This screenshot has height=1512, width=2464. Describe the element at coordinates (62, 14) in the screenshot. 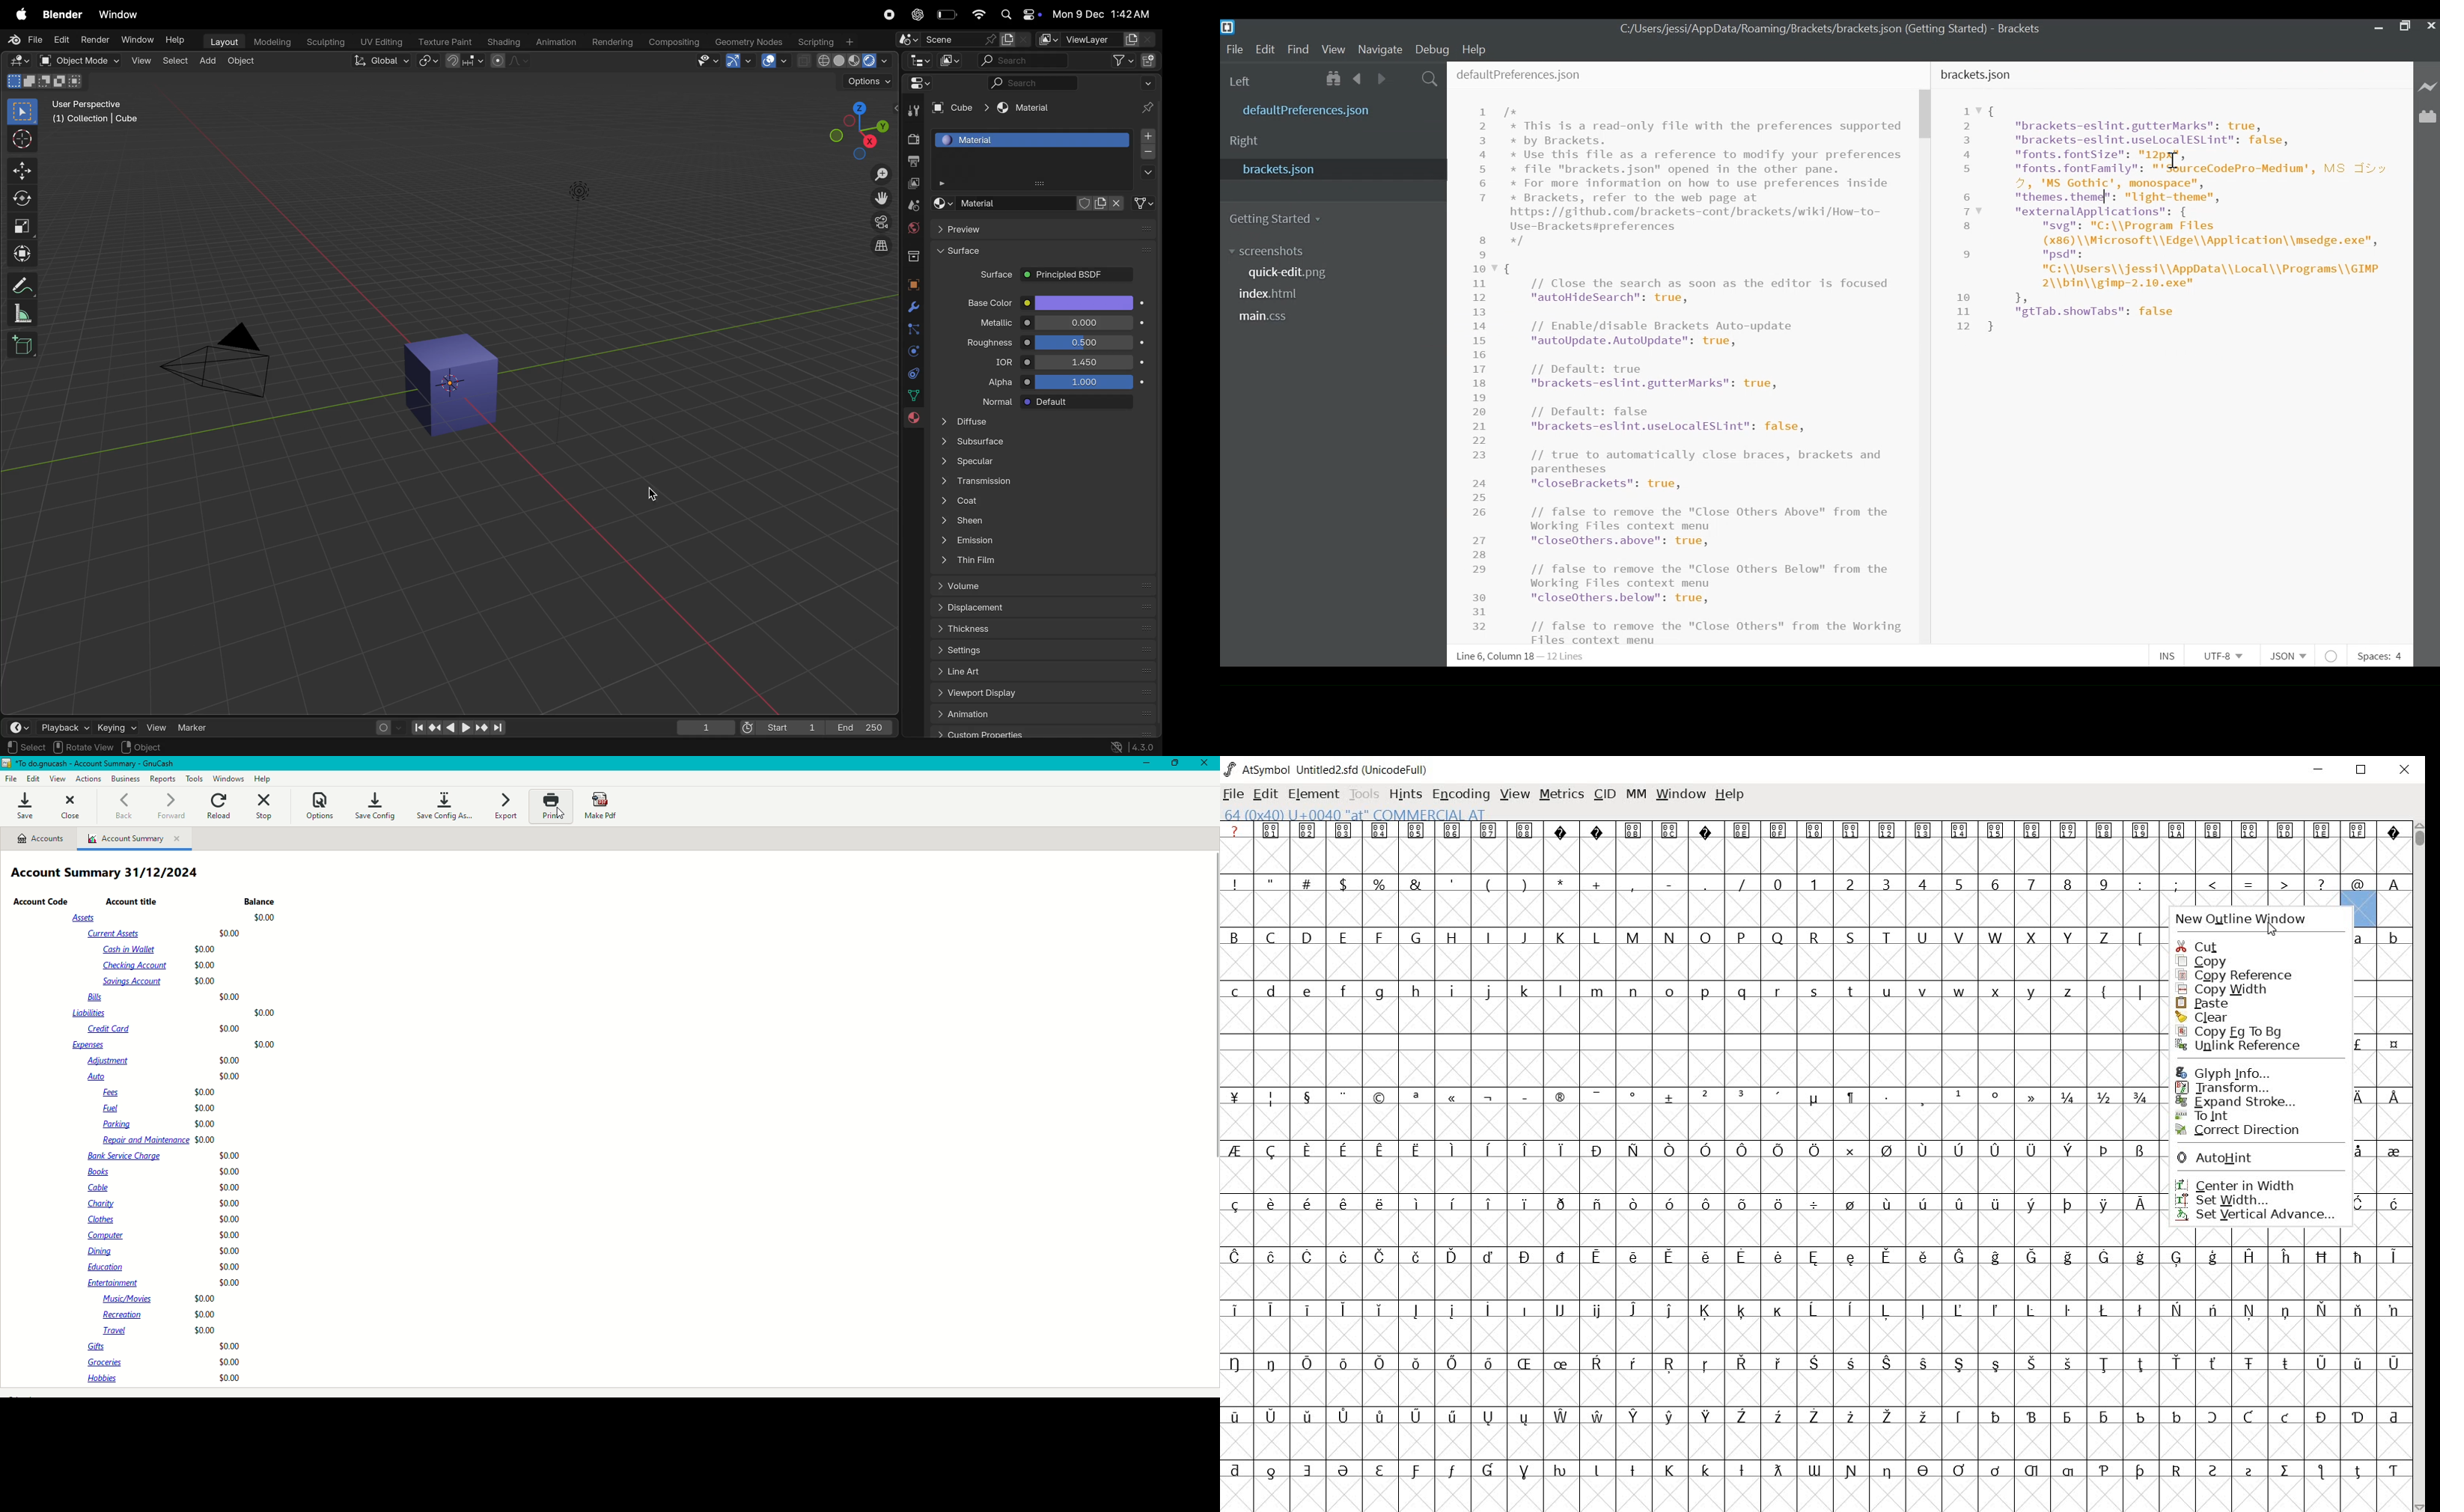

I see `Blender menu` at that location.